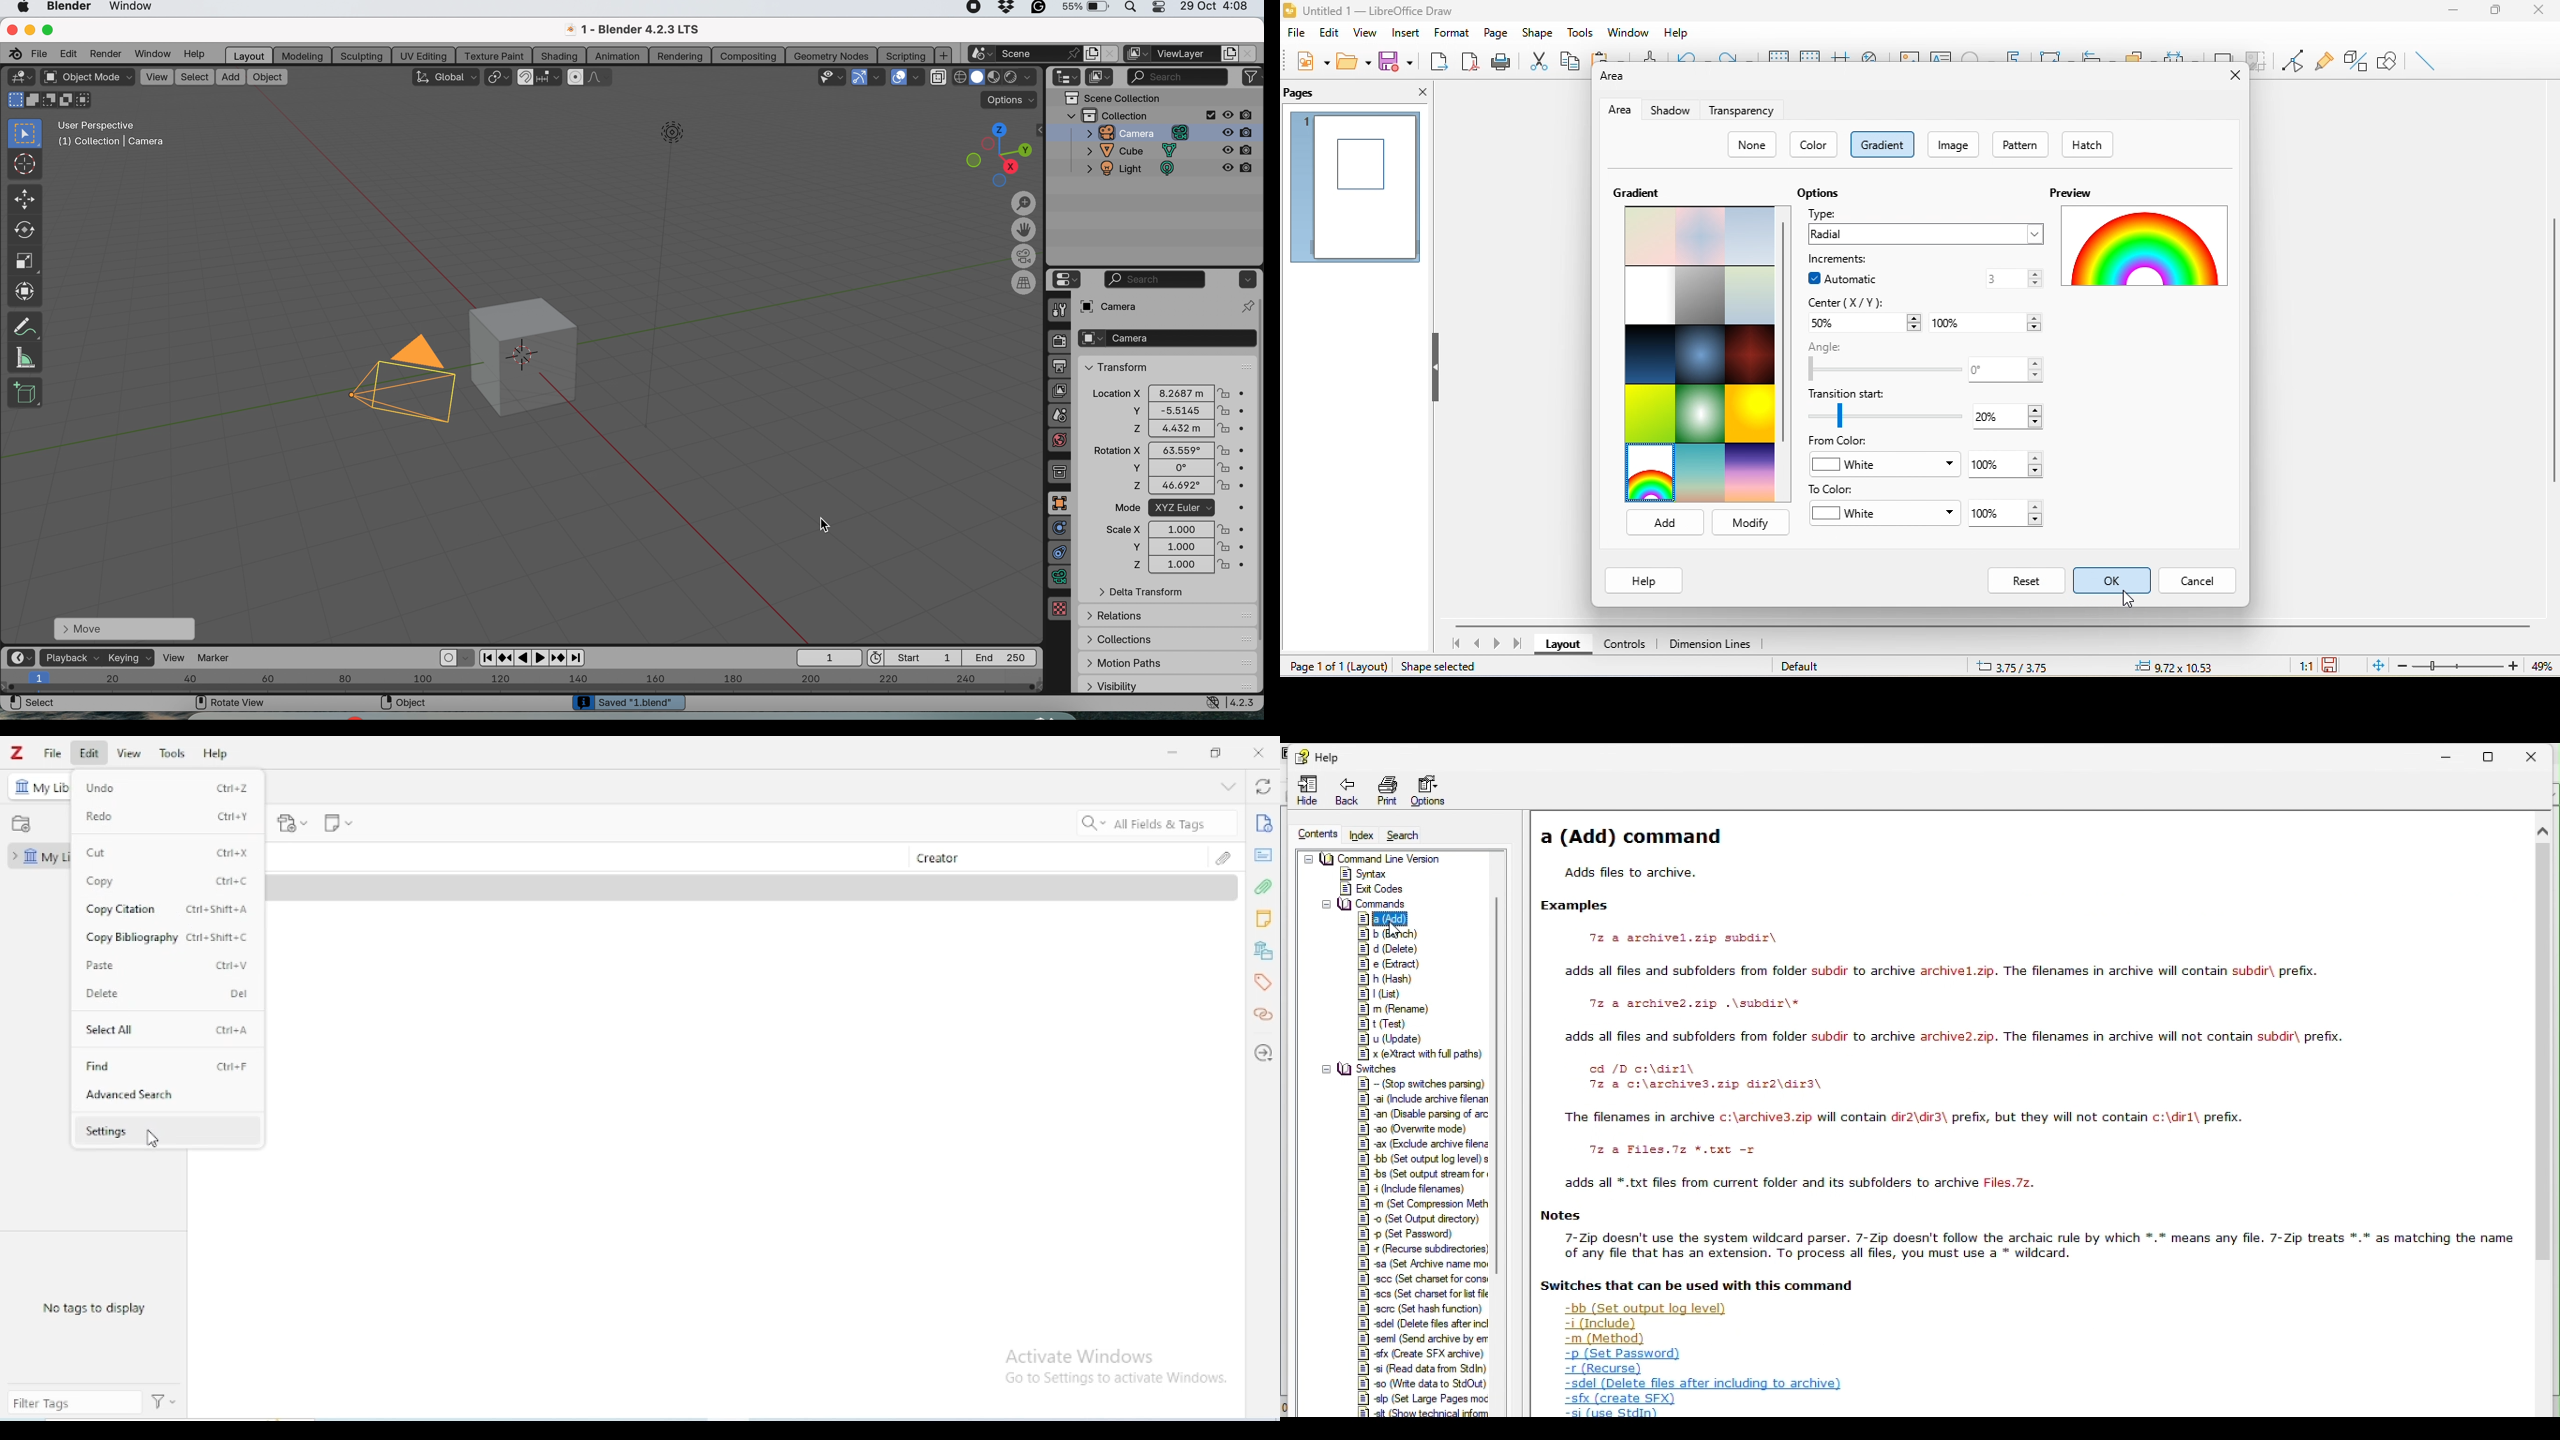 This screenshot has width=2576, height=1456. What do you see at coordinates (1384, 994) in the screenshot?
I see `l` at bounding box center [1384, 994].